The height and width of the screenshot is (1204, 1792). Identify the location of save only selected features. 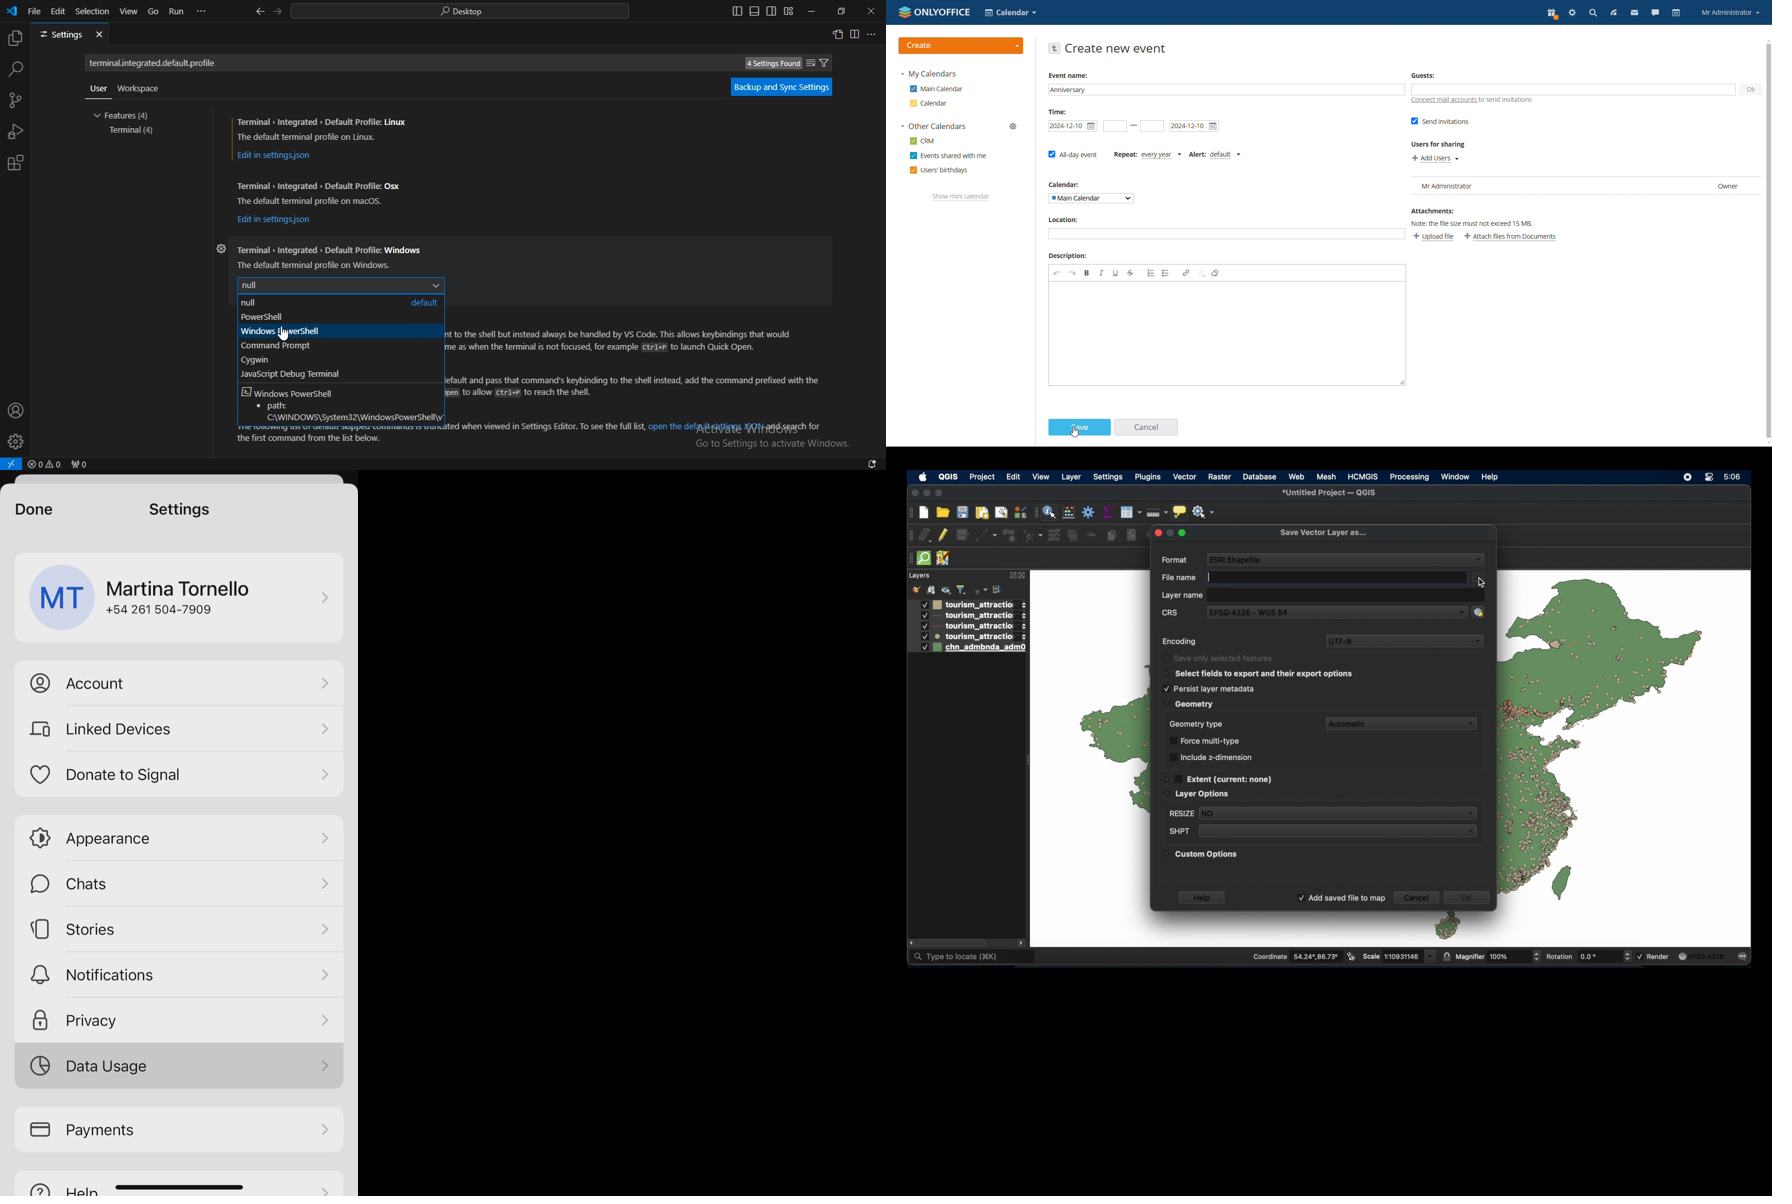
(1219, 658).